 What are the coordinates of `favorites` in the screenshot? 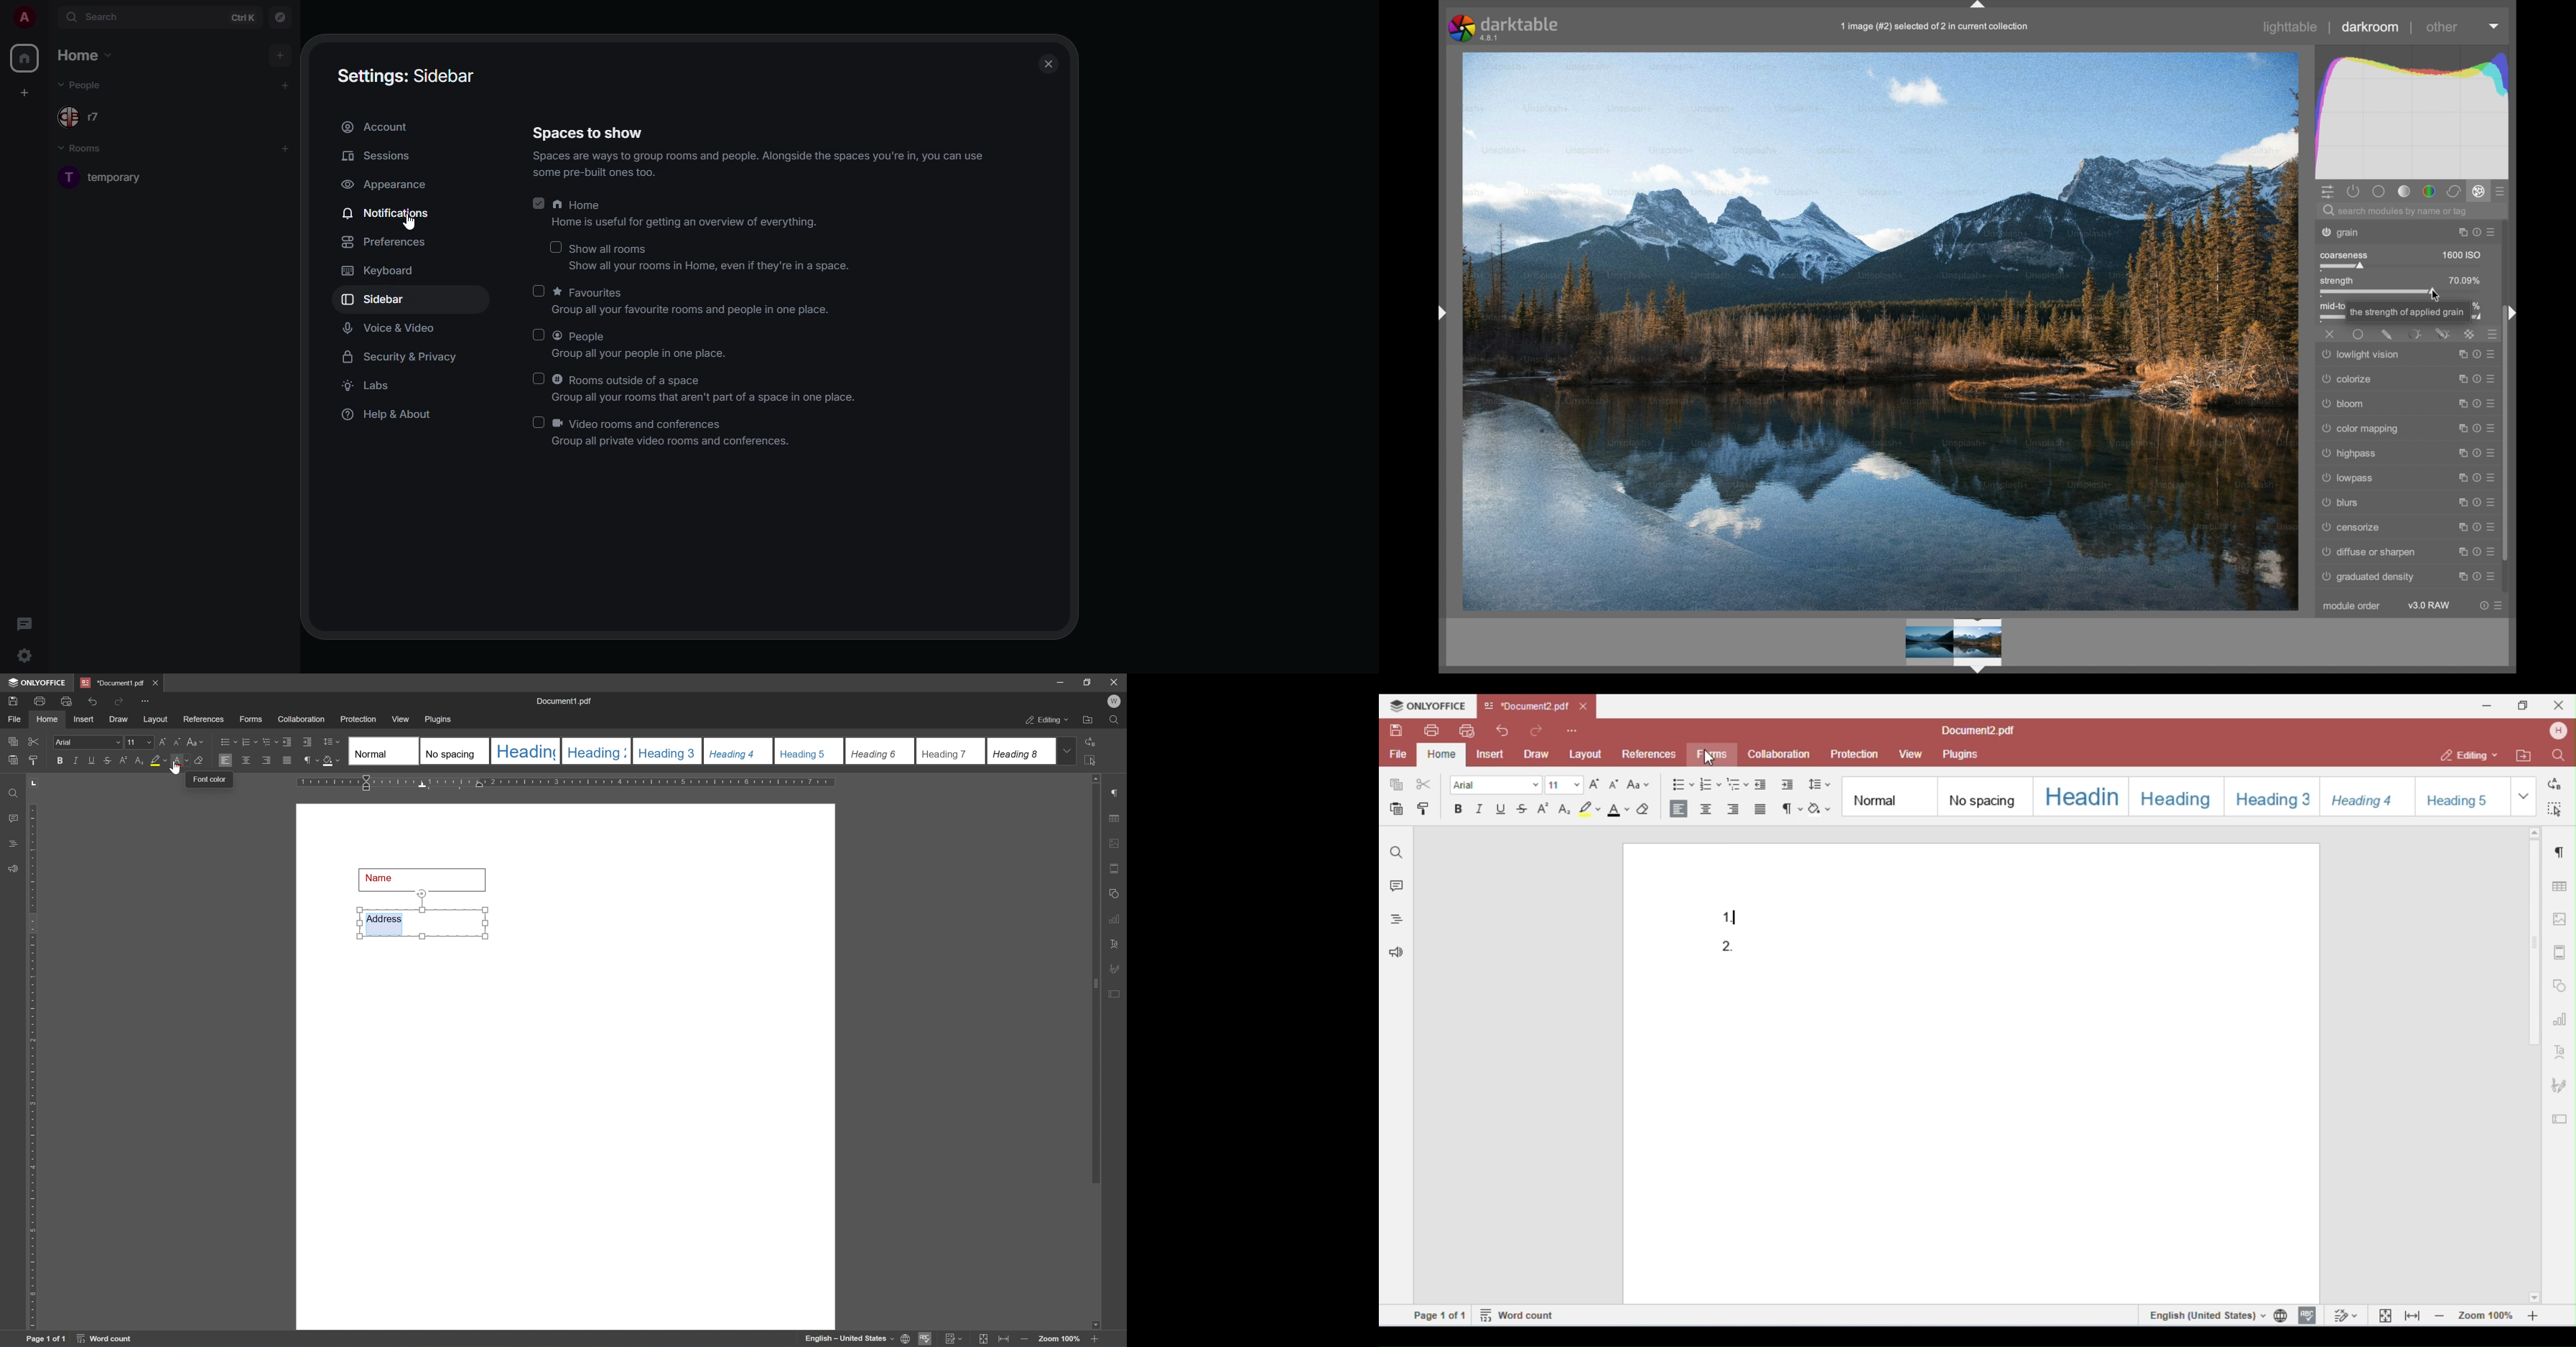 It's located at (690, 304).